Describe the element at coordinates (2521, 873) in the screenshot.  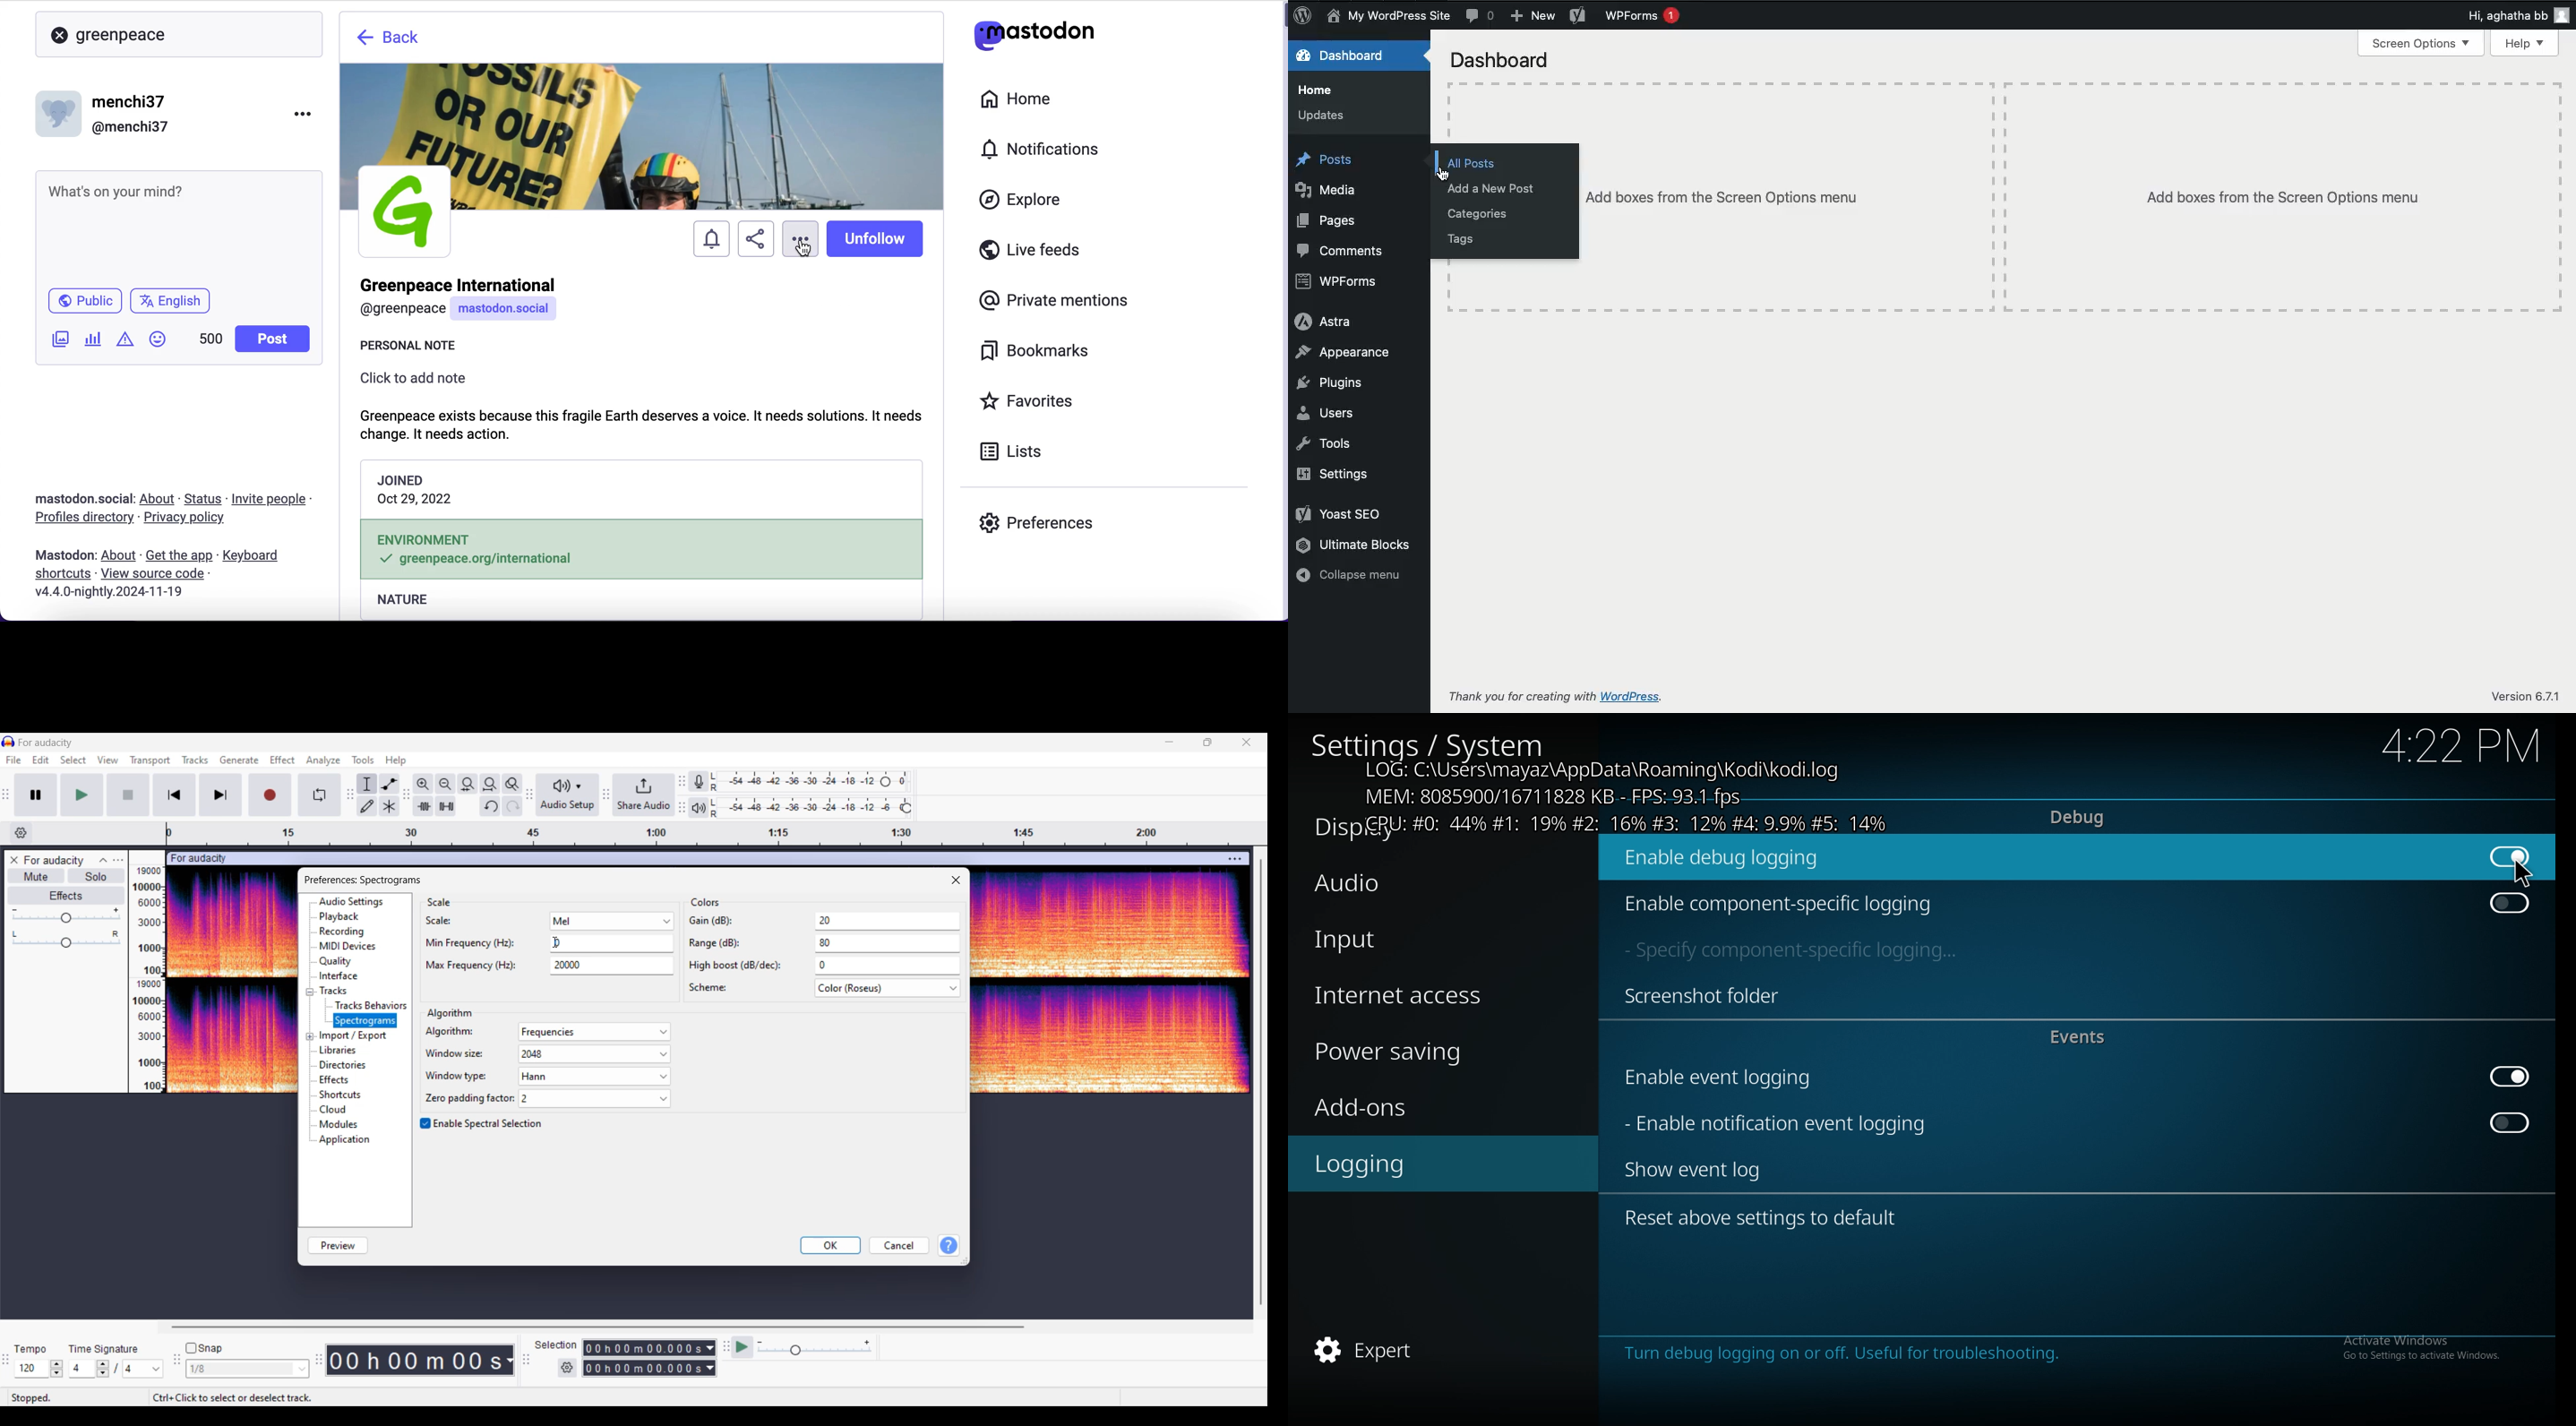
I see `cursor` at that location.